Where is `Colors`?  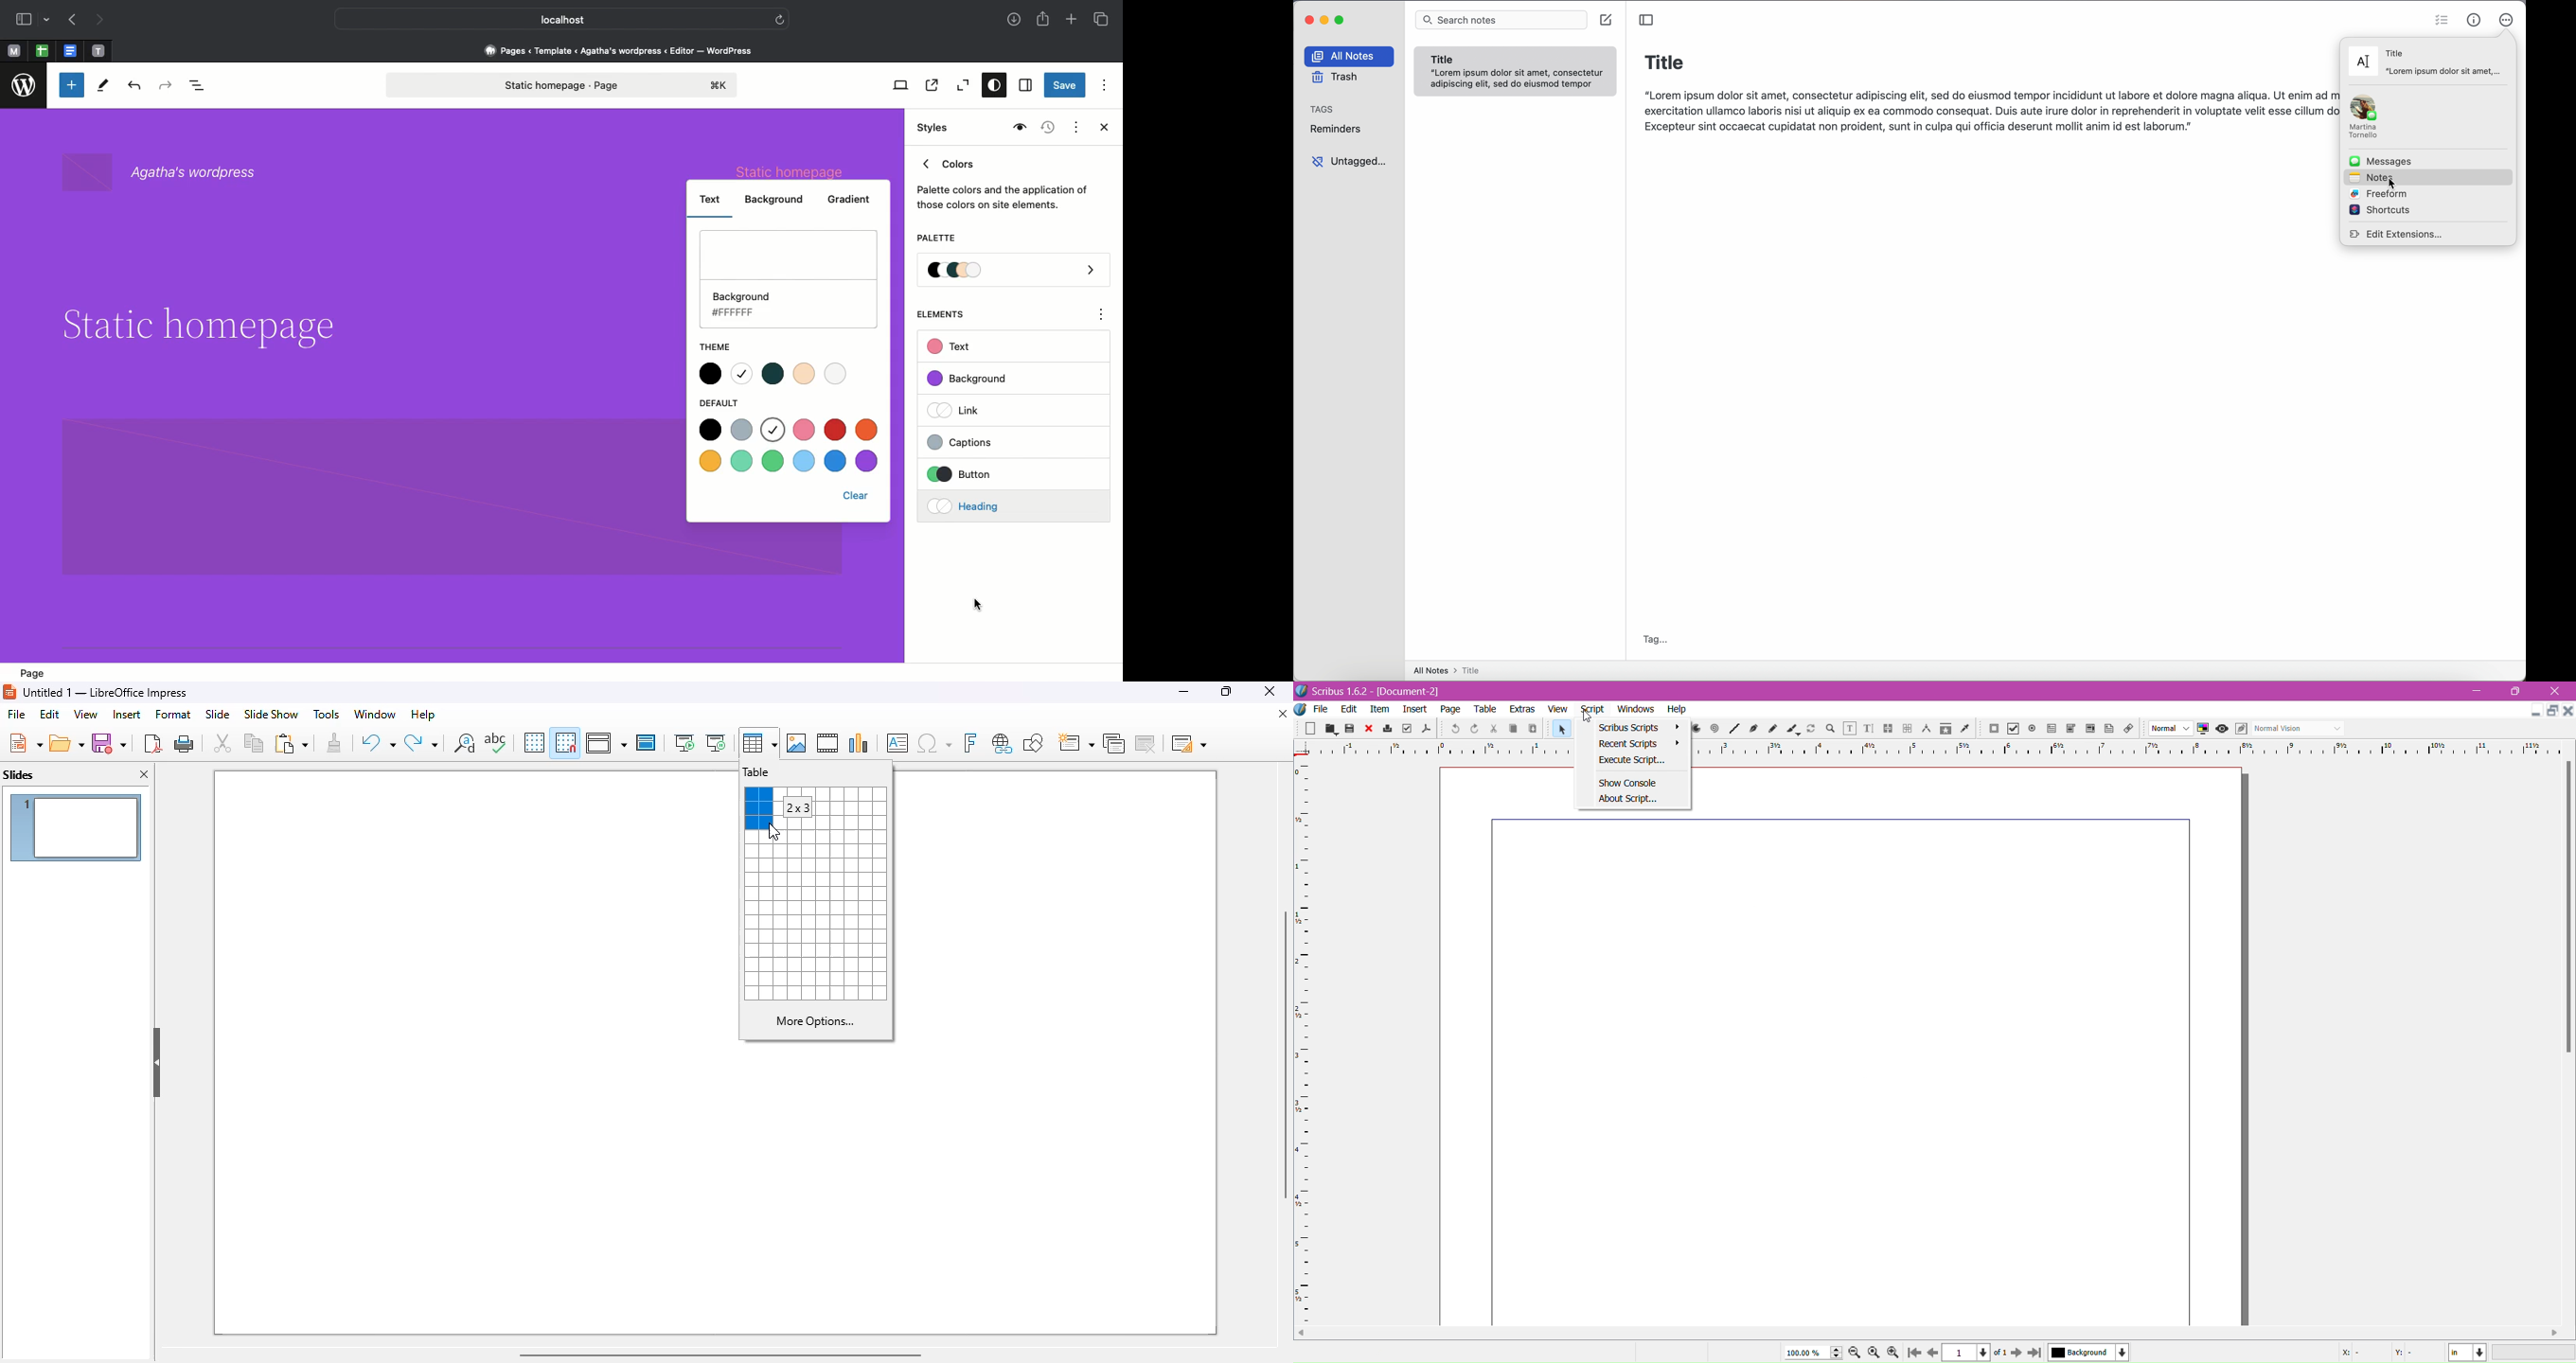
Colors is located at coordinates (1003, 181).